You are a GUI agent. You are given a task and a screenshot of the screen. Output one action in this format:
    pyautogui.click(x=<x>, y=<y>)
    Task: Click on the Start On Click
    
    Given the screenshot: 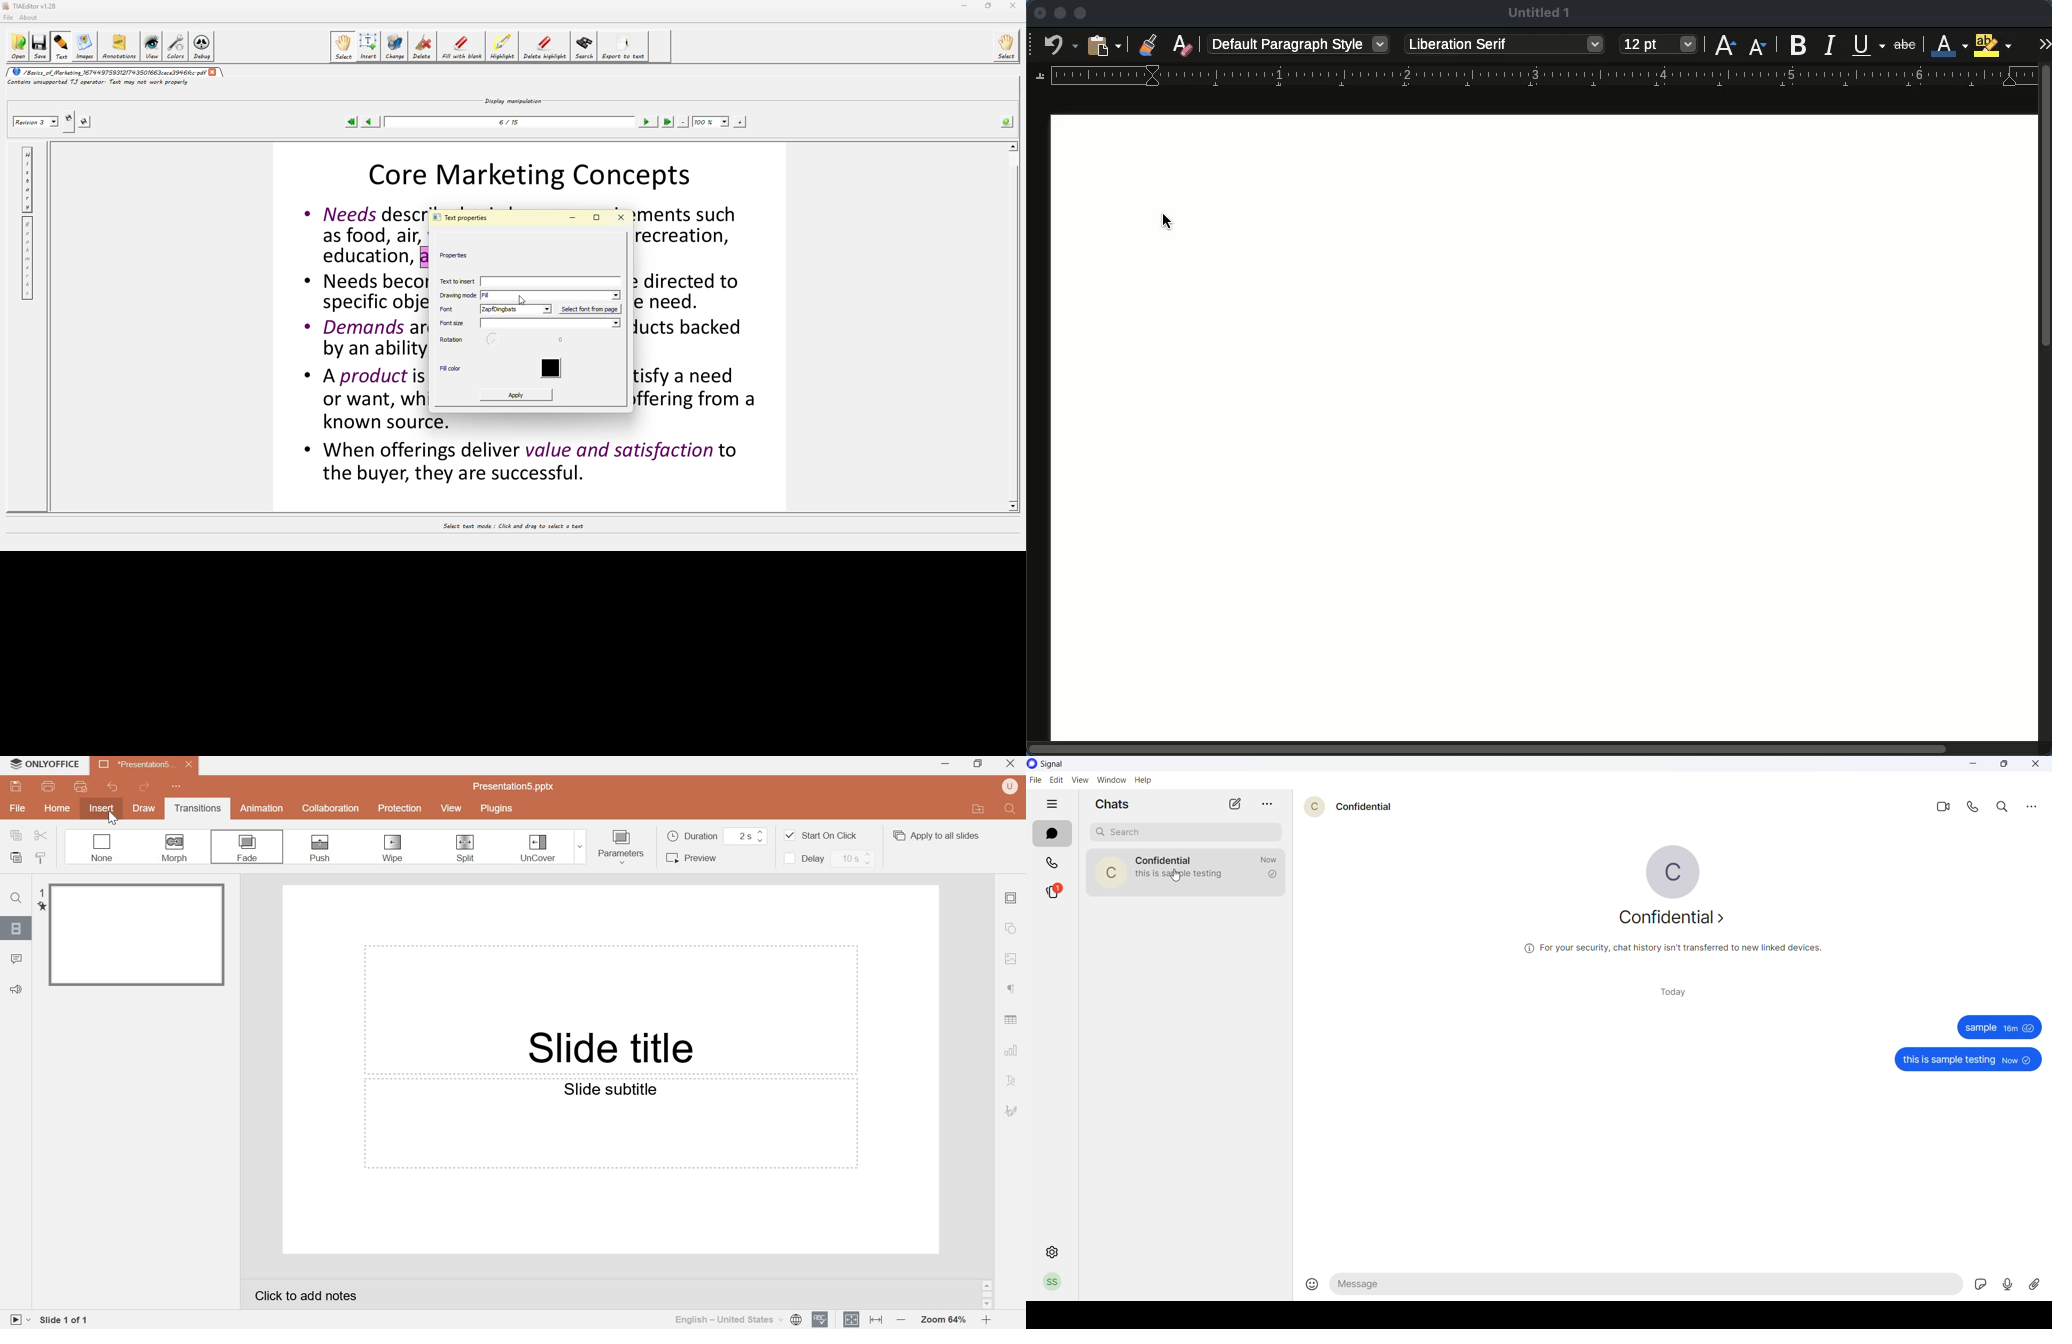 What is the action you would take?
    pyautogui.click(x=820, y=836)
    